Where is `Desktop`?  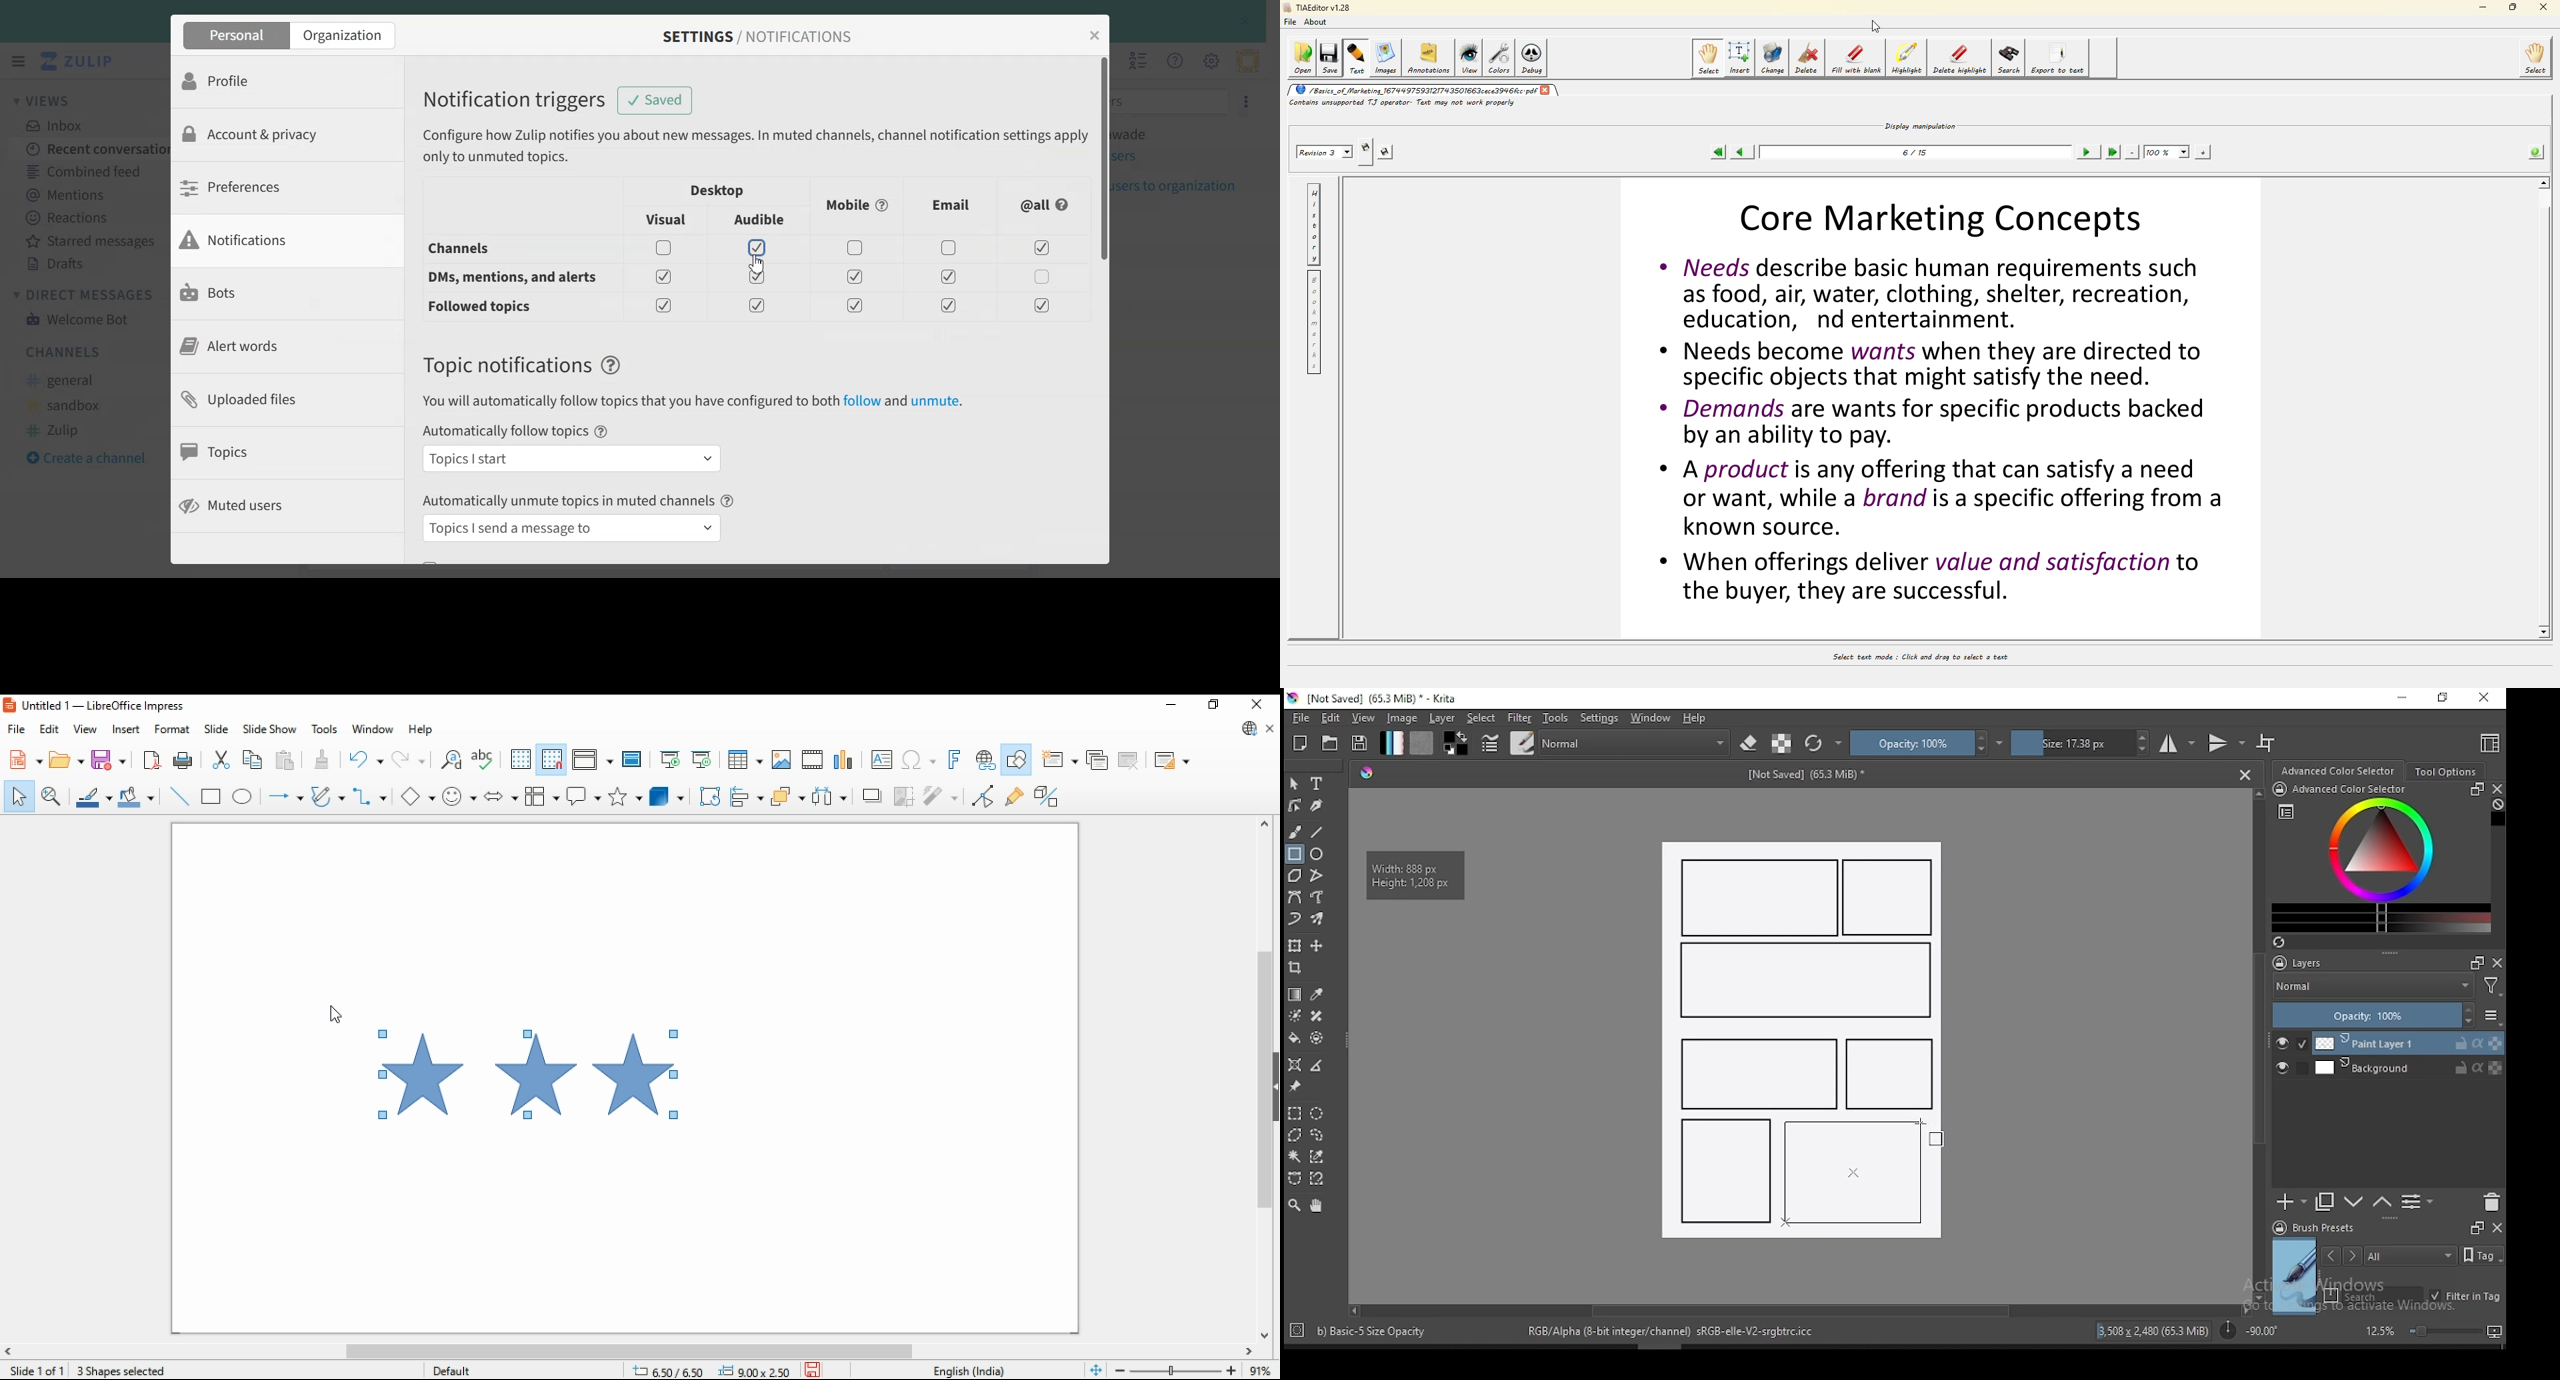
Desktop is located at coordinates (718, 191).